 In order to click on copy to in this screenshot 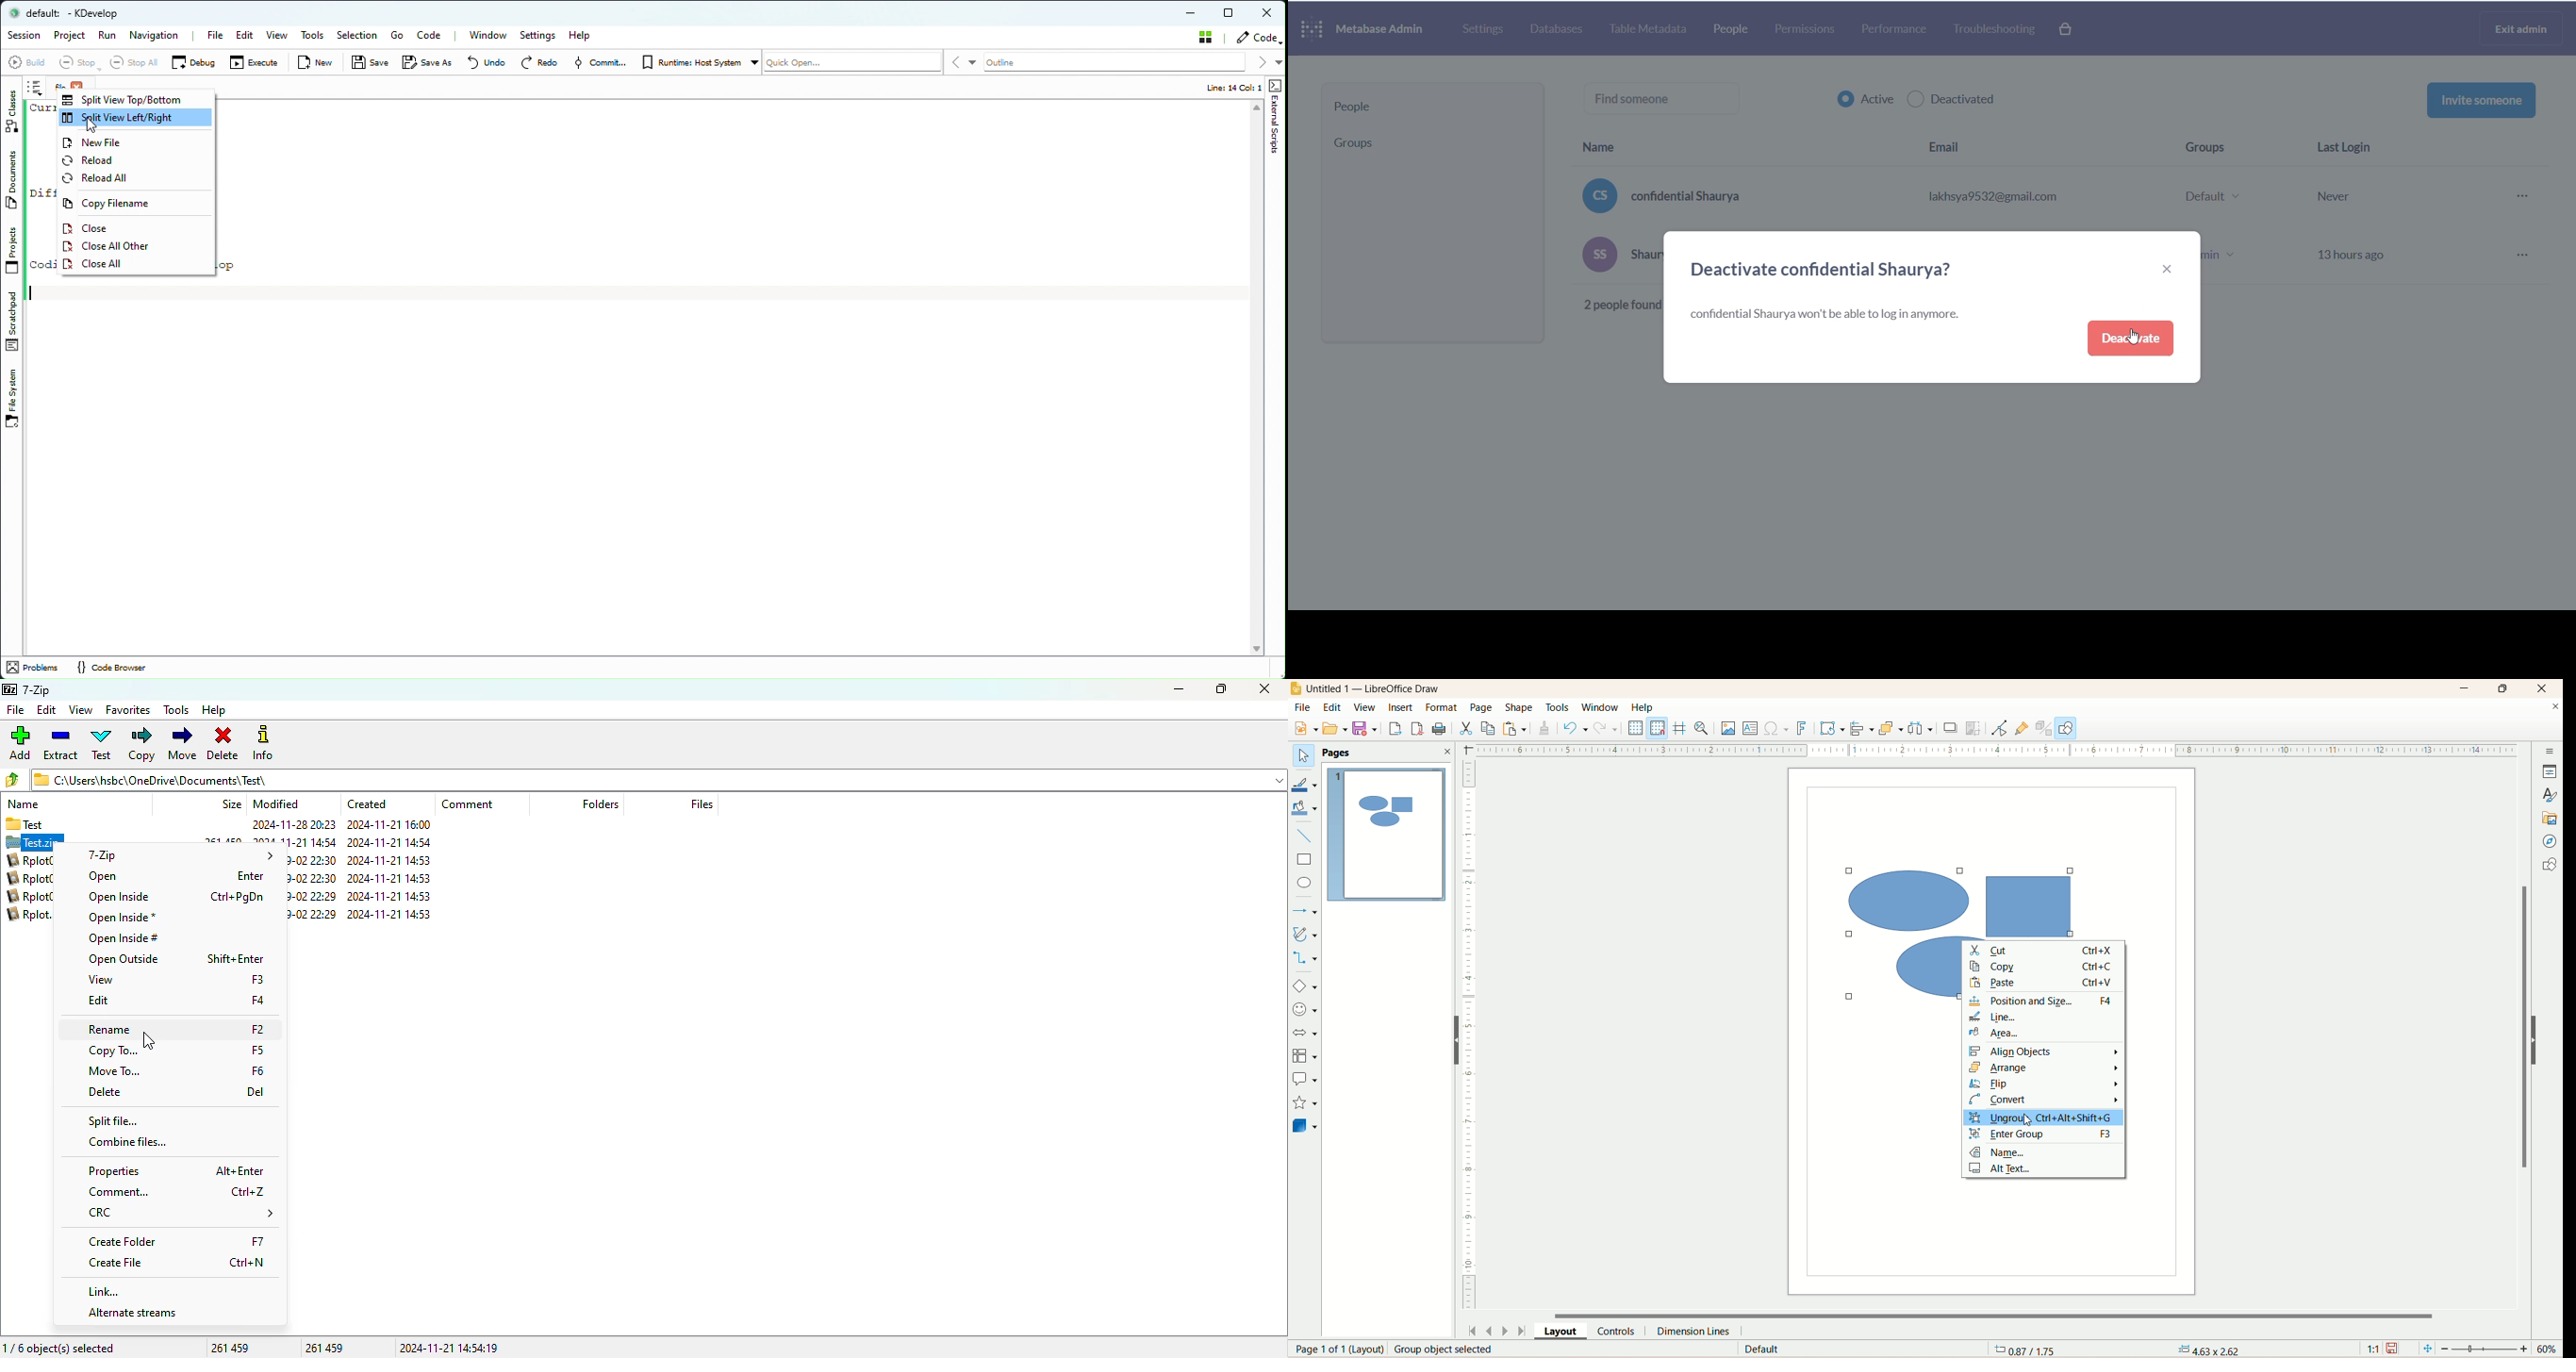, I will do `click(114, 1050)`.